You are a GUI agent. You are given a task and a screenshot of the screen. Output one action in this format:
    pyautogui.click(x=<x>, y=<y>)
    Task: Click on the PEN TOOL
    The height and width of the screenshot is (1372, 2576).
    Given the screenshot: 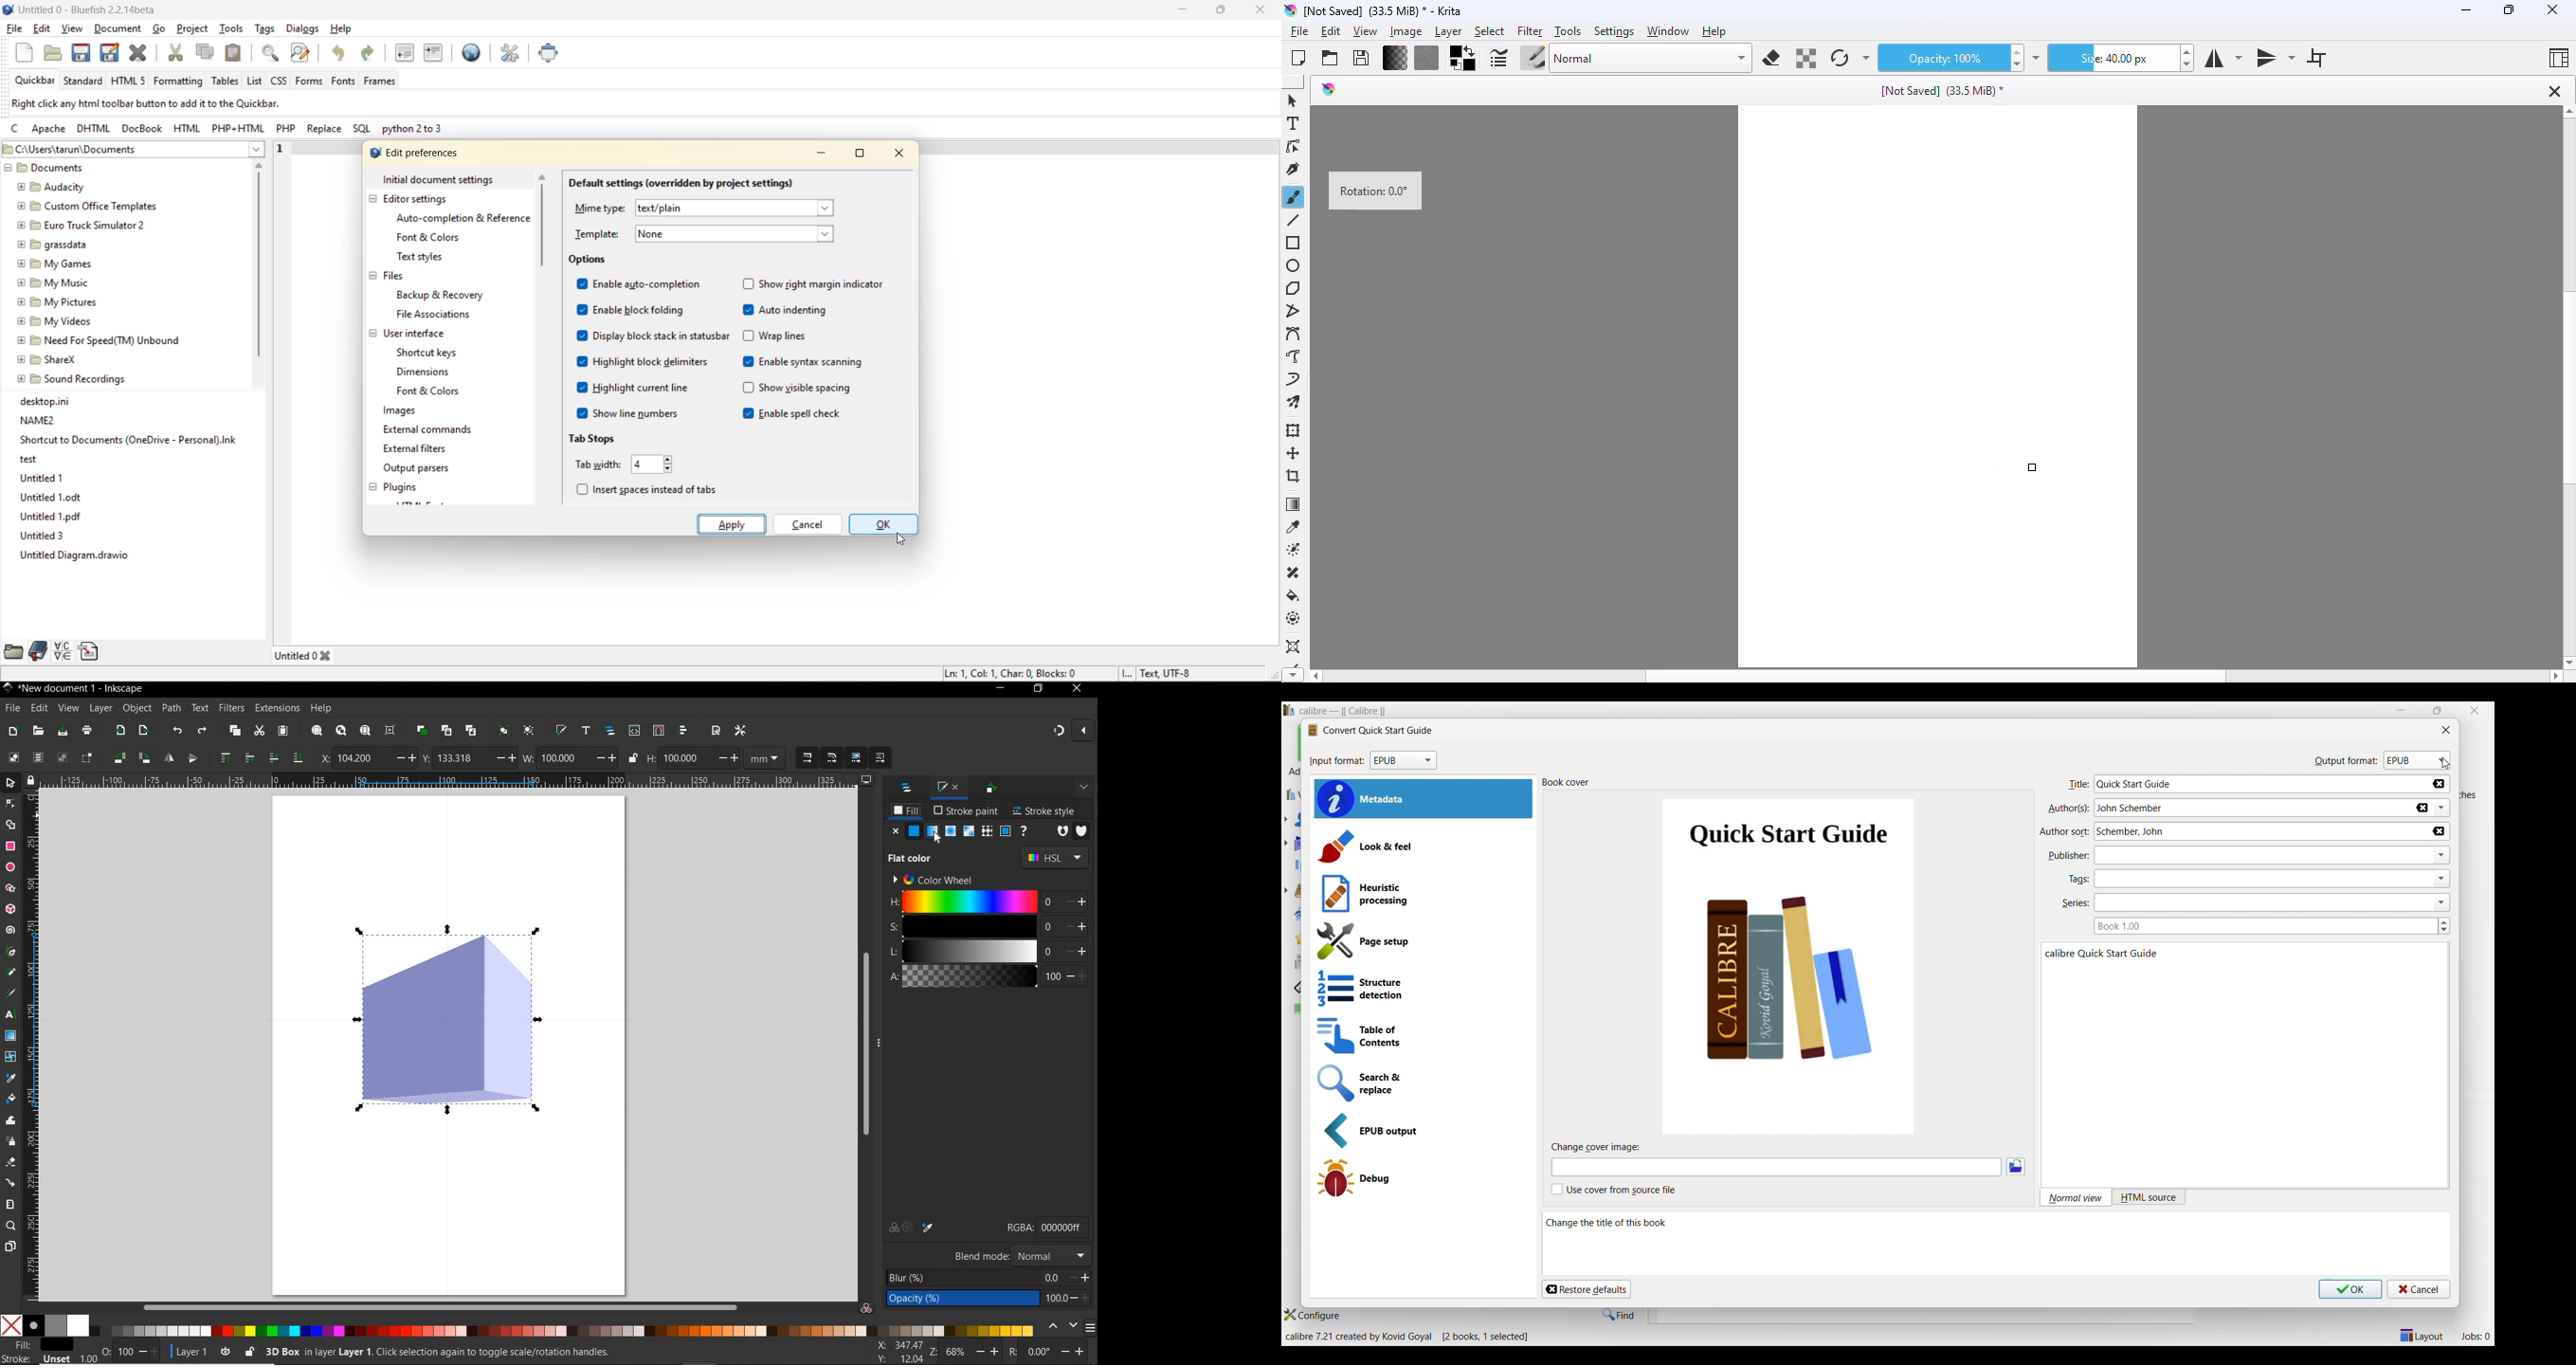 What is the action you would take?
    pyautogui.click(x=9, y=953)
    